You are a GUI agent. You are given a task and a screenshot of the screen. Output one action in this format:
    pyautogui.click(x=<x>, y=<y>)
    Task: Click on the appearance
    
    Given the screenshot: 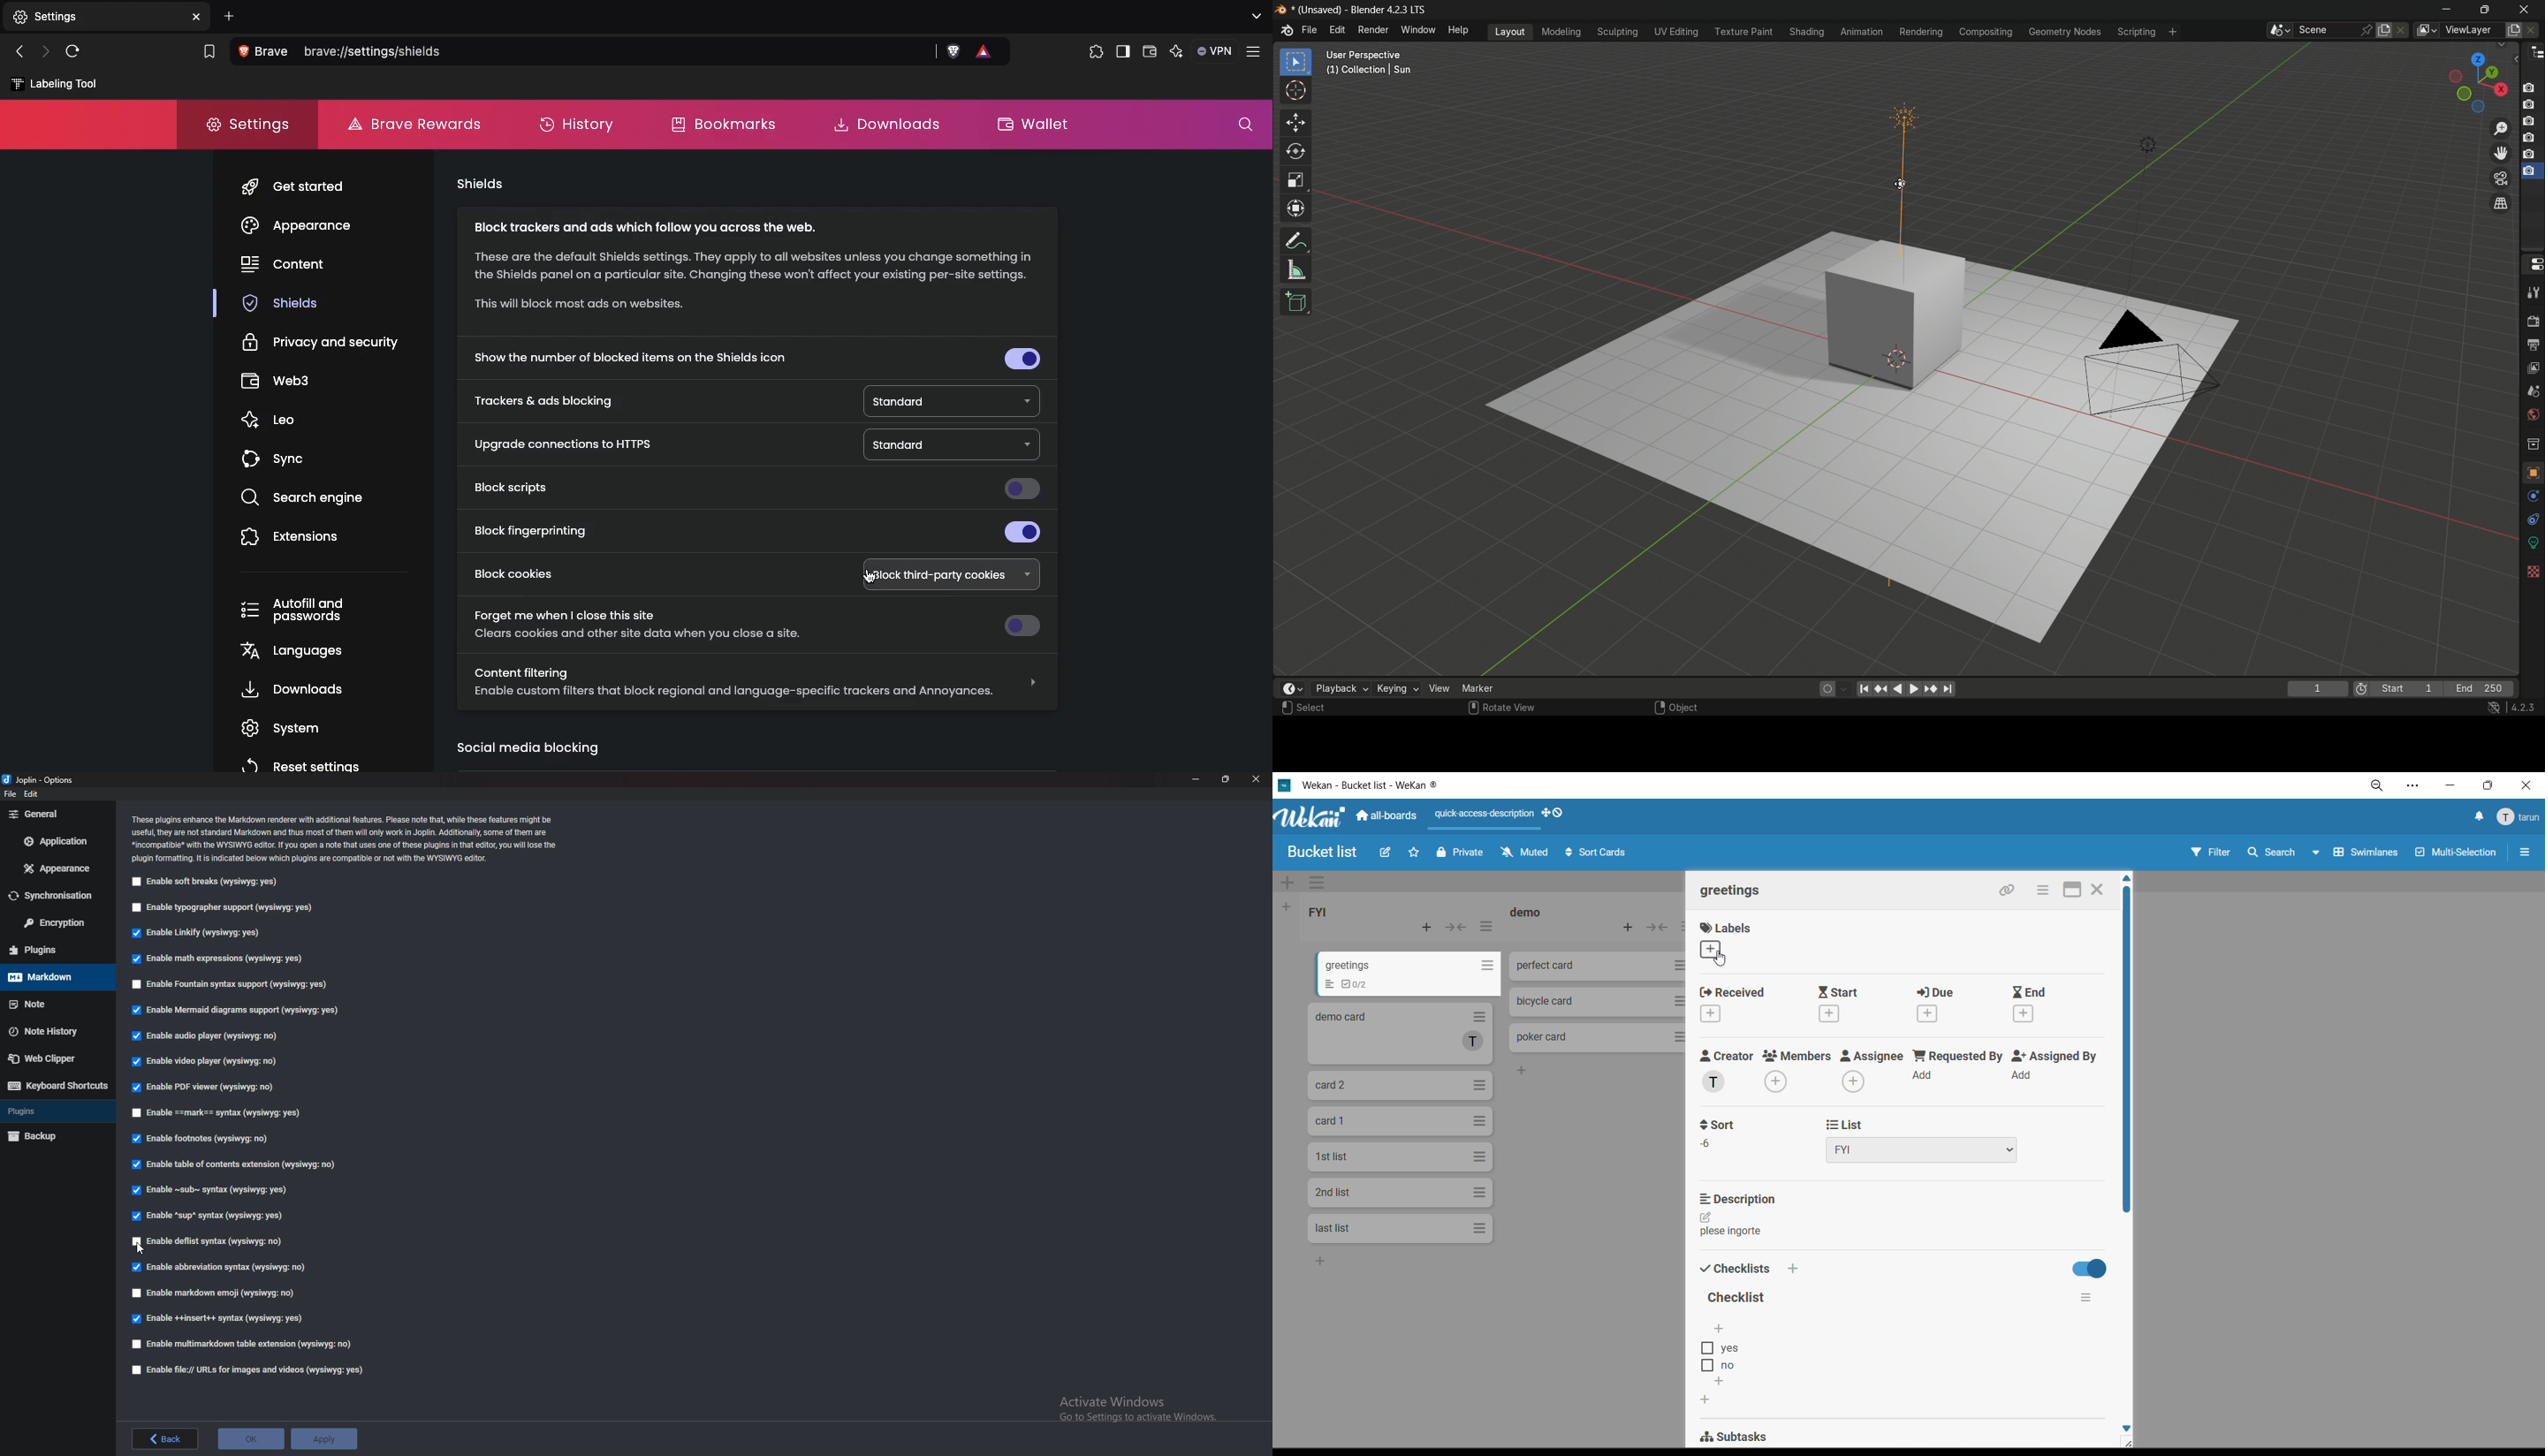 What is the action you would take?
    pyautogui.click(x=57, y=868)
    